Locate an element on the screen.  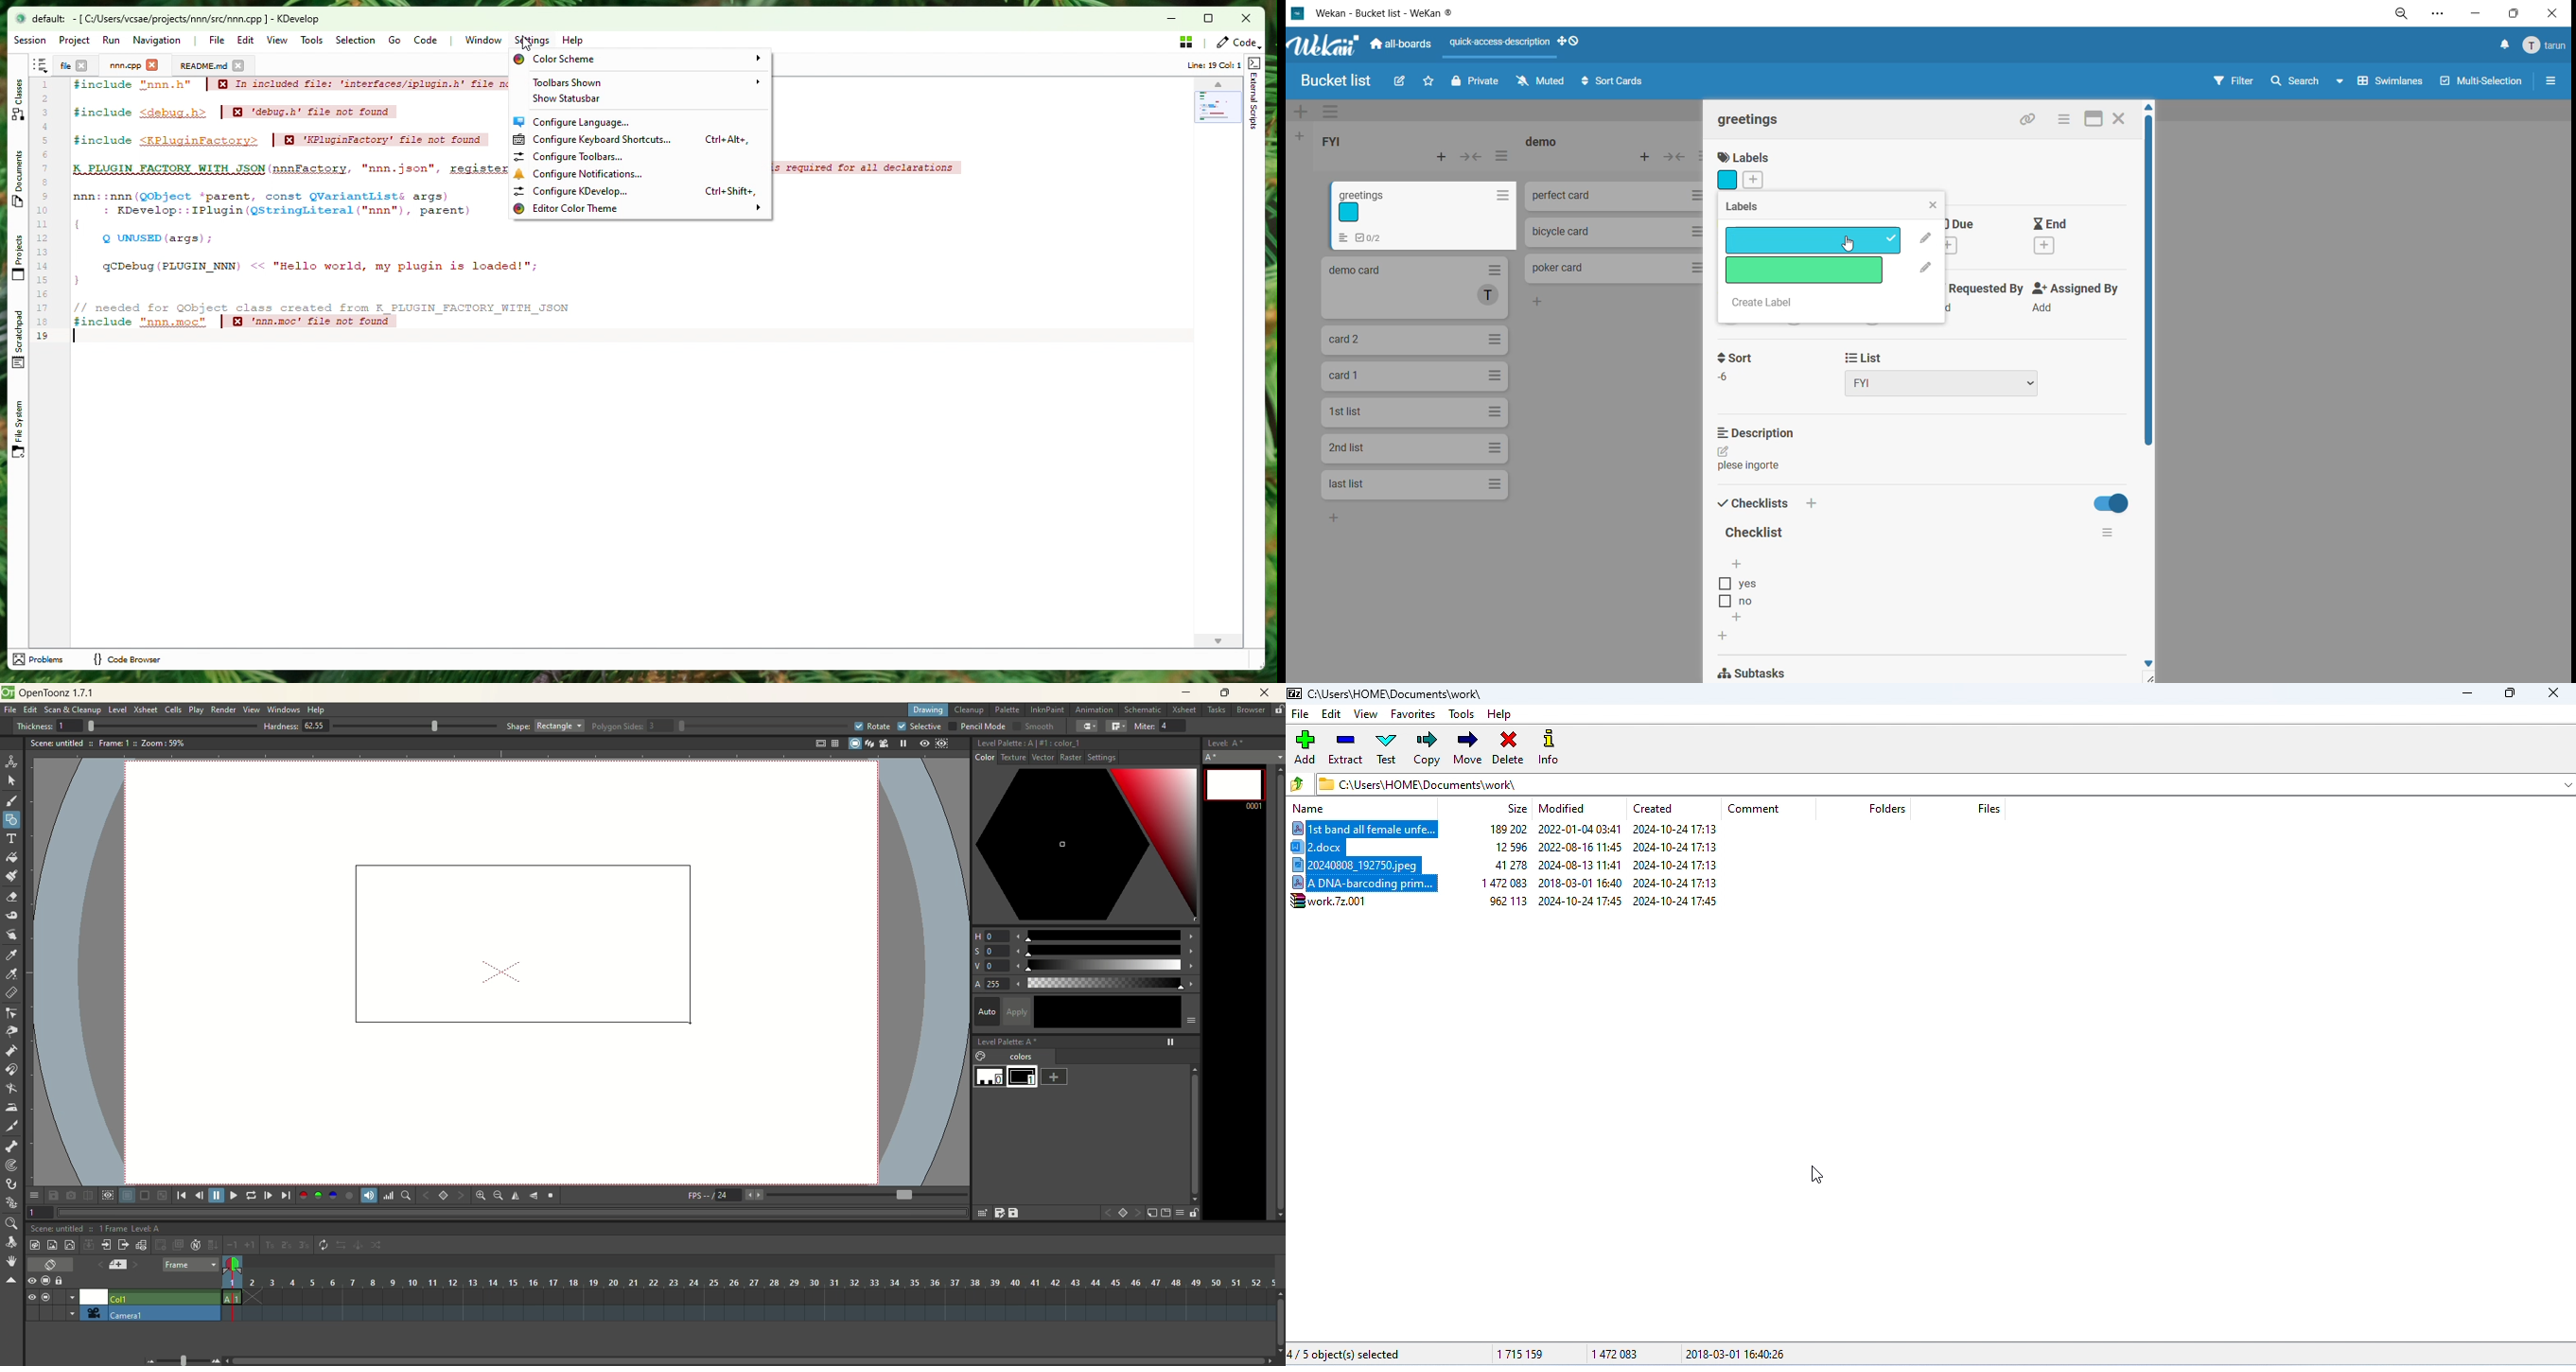
minimize is located at coordinates (2465, 694).